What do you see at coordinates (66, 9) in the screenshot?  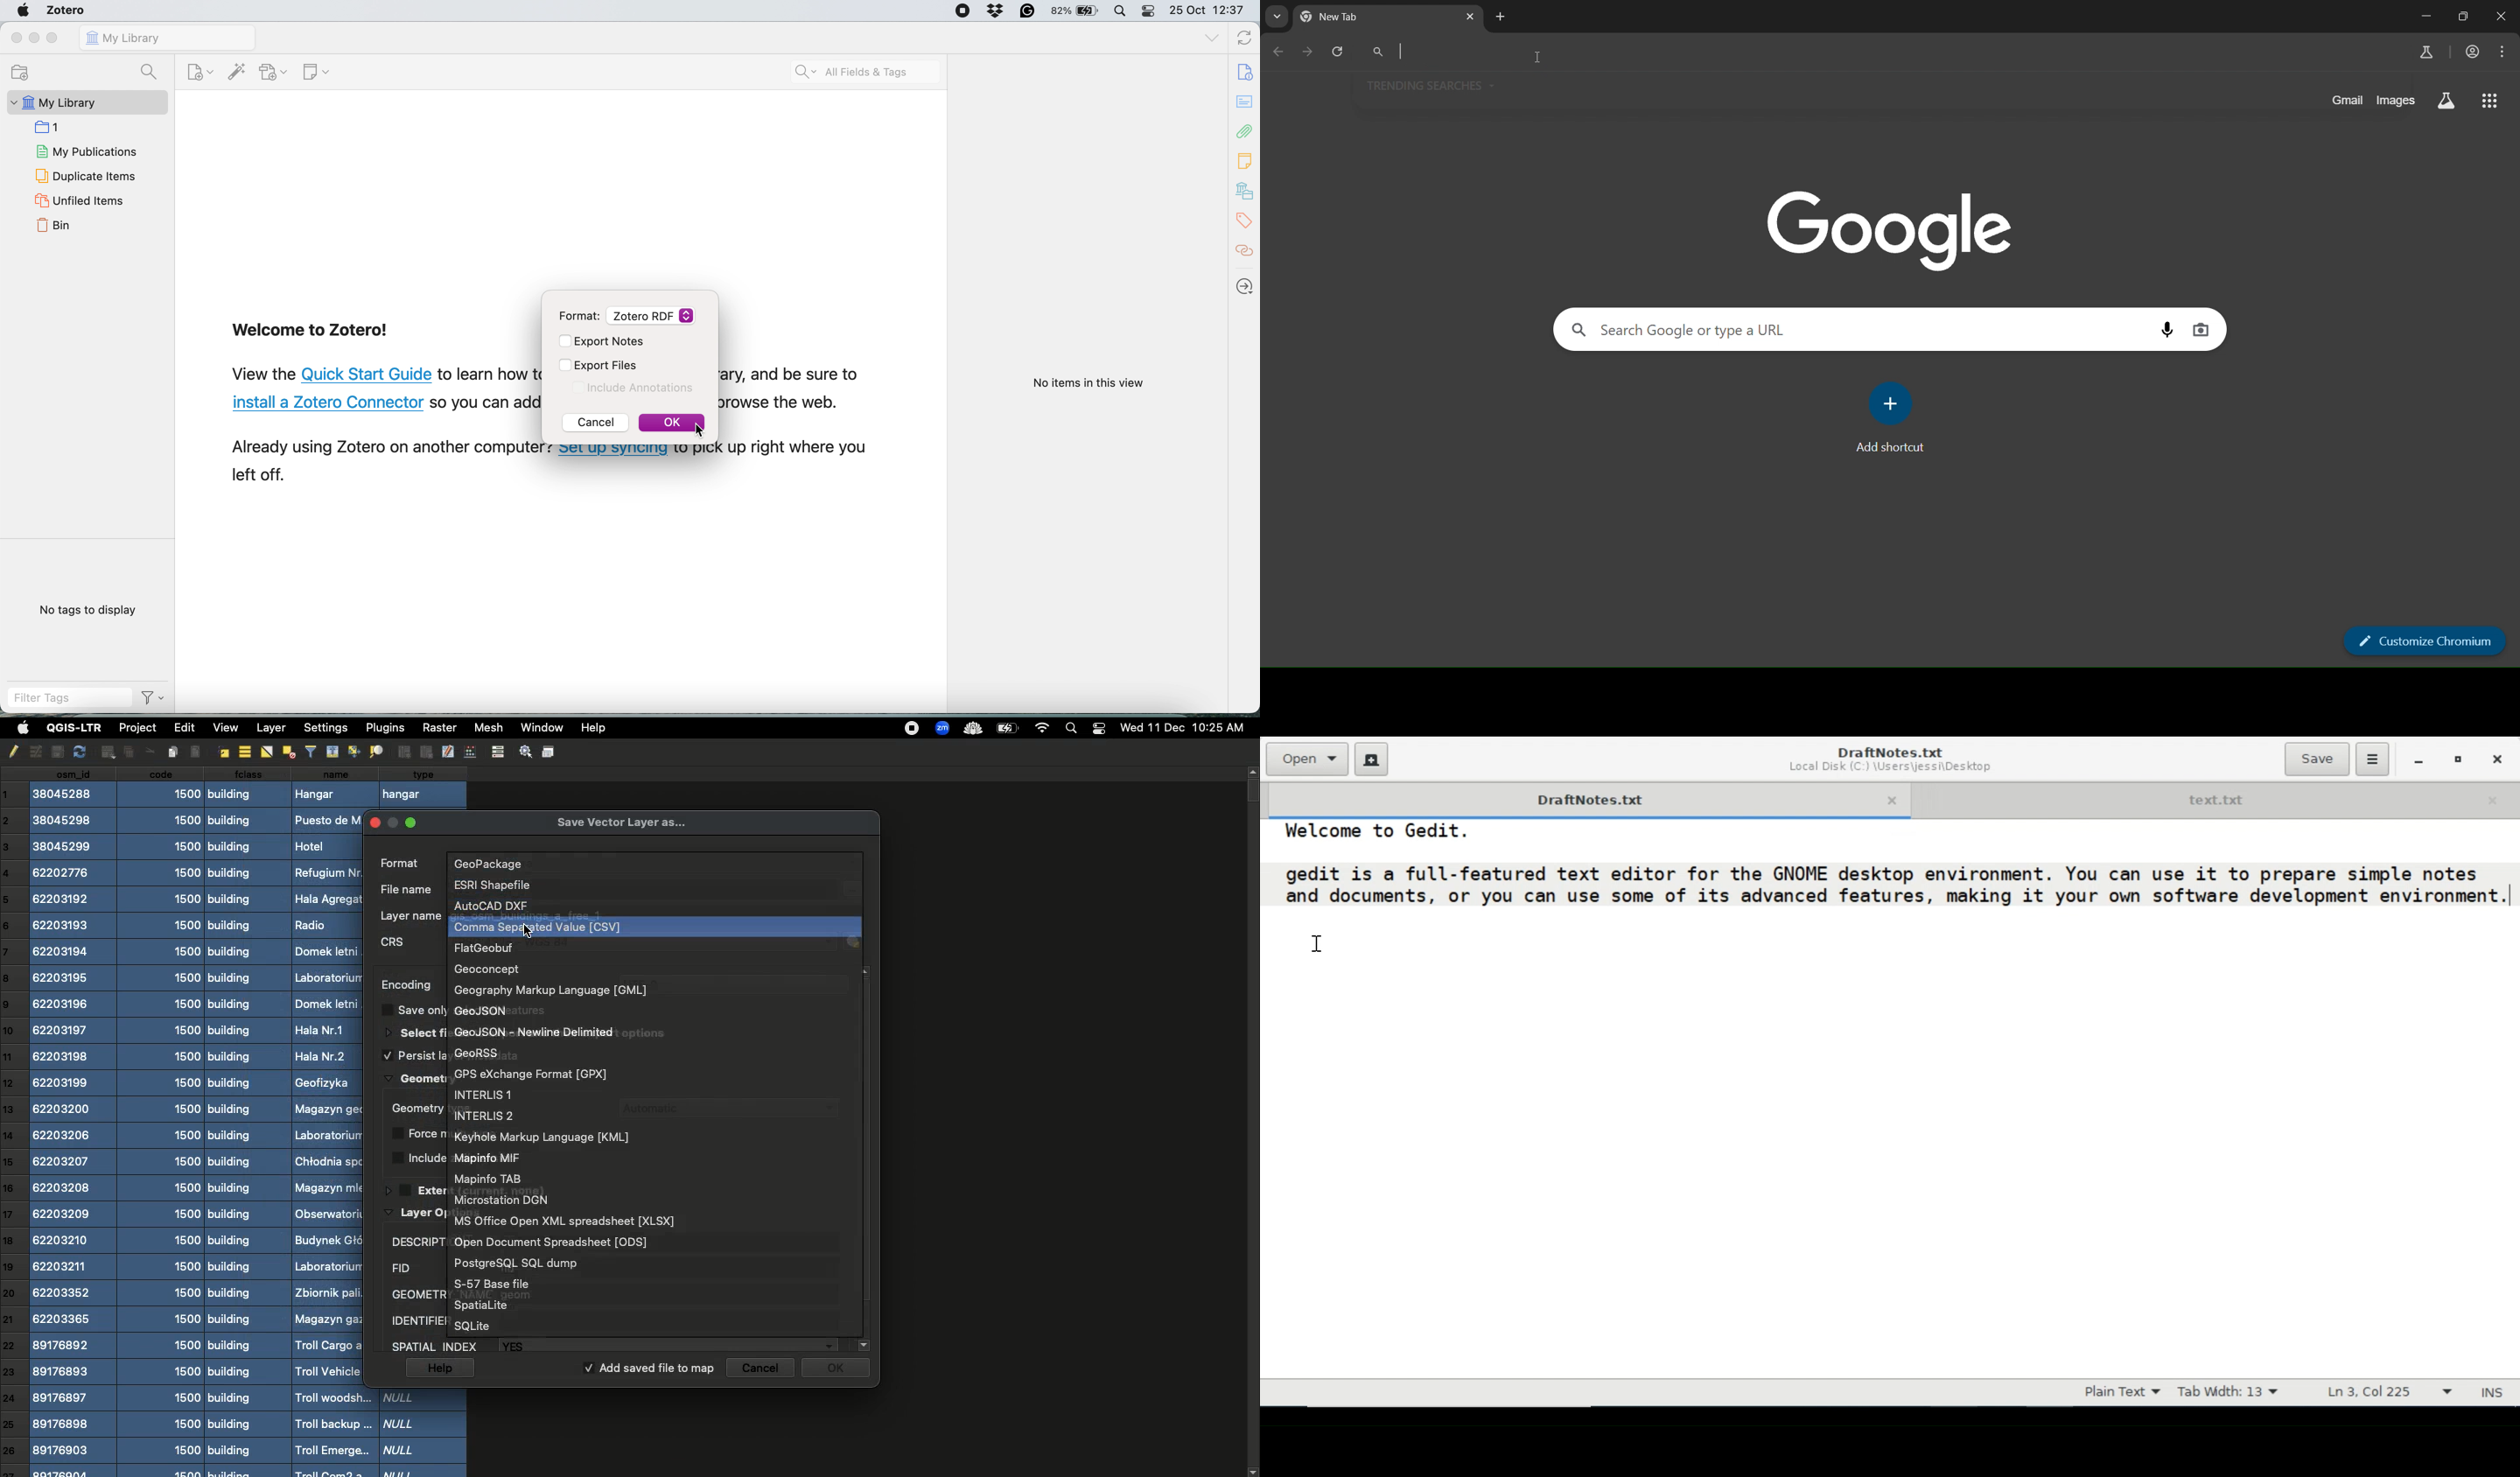 I see `zotero` at bounding box center [66, 9].